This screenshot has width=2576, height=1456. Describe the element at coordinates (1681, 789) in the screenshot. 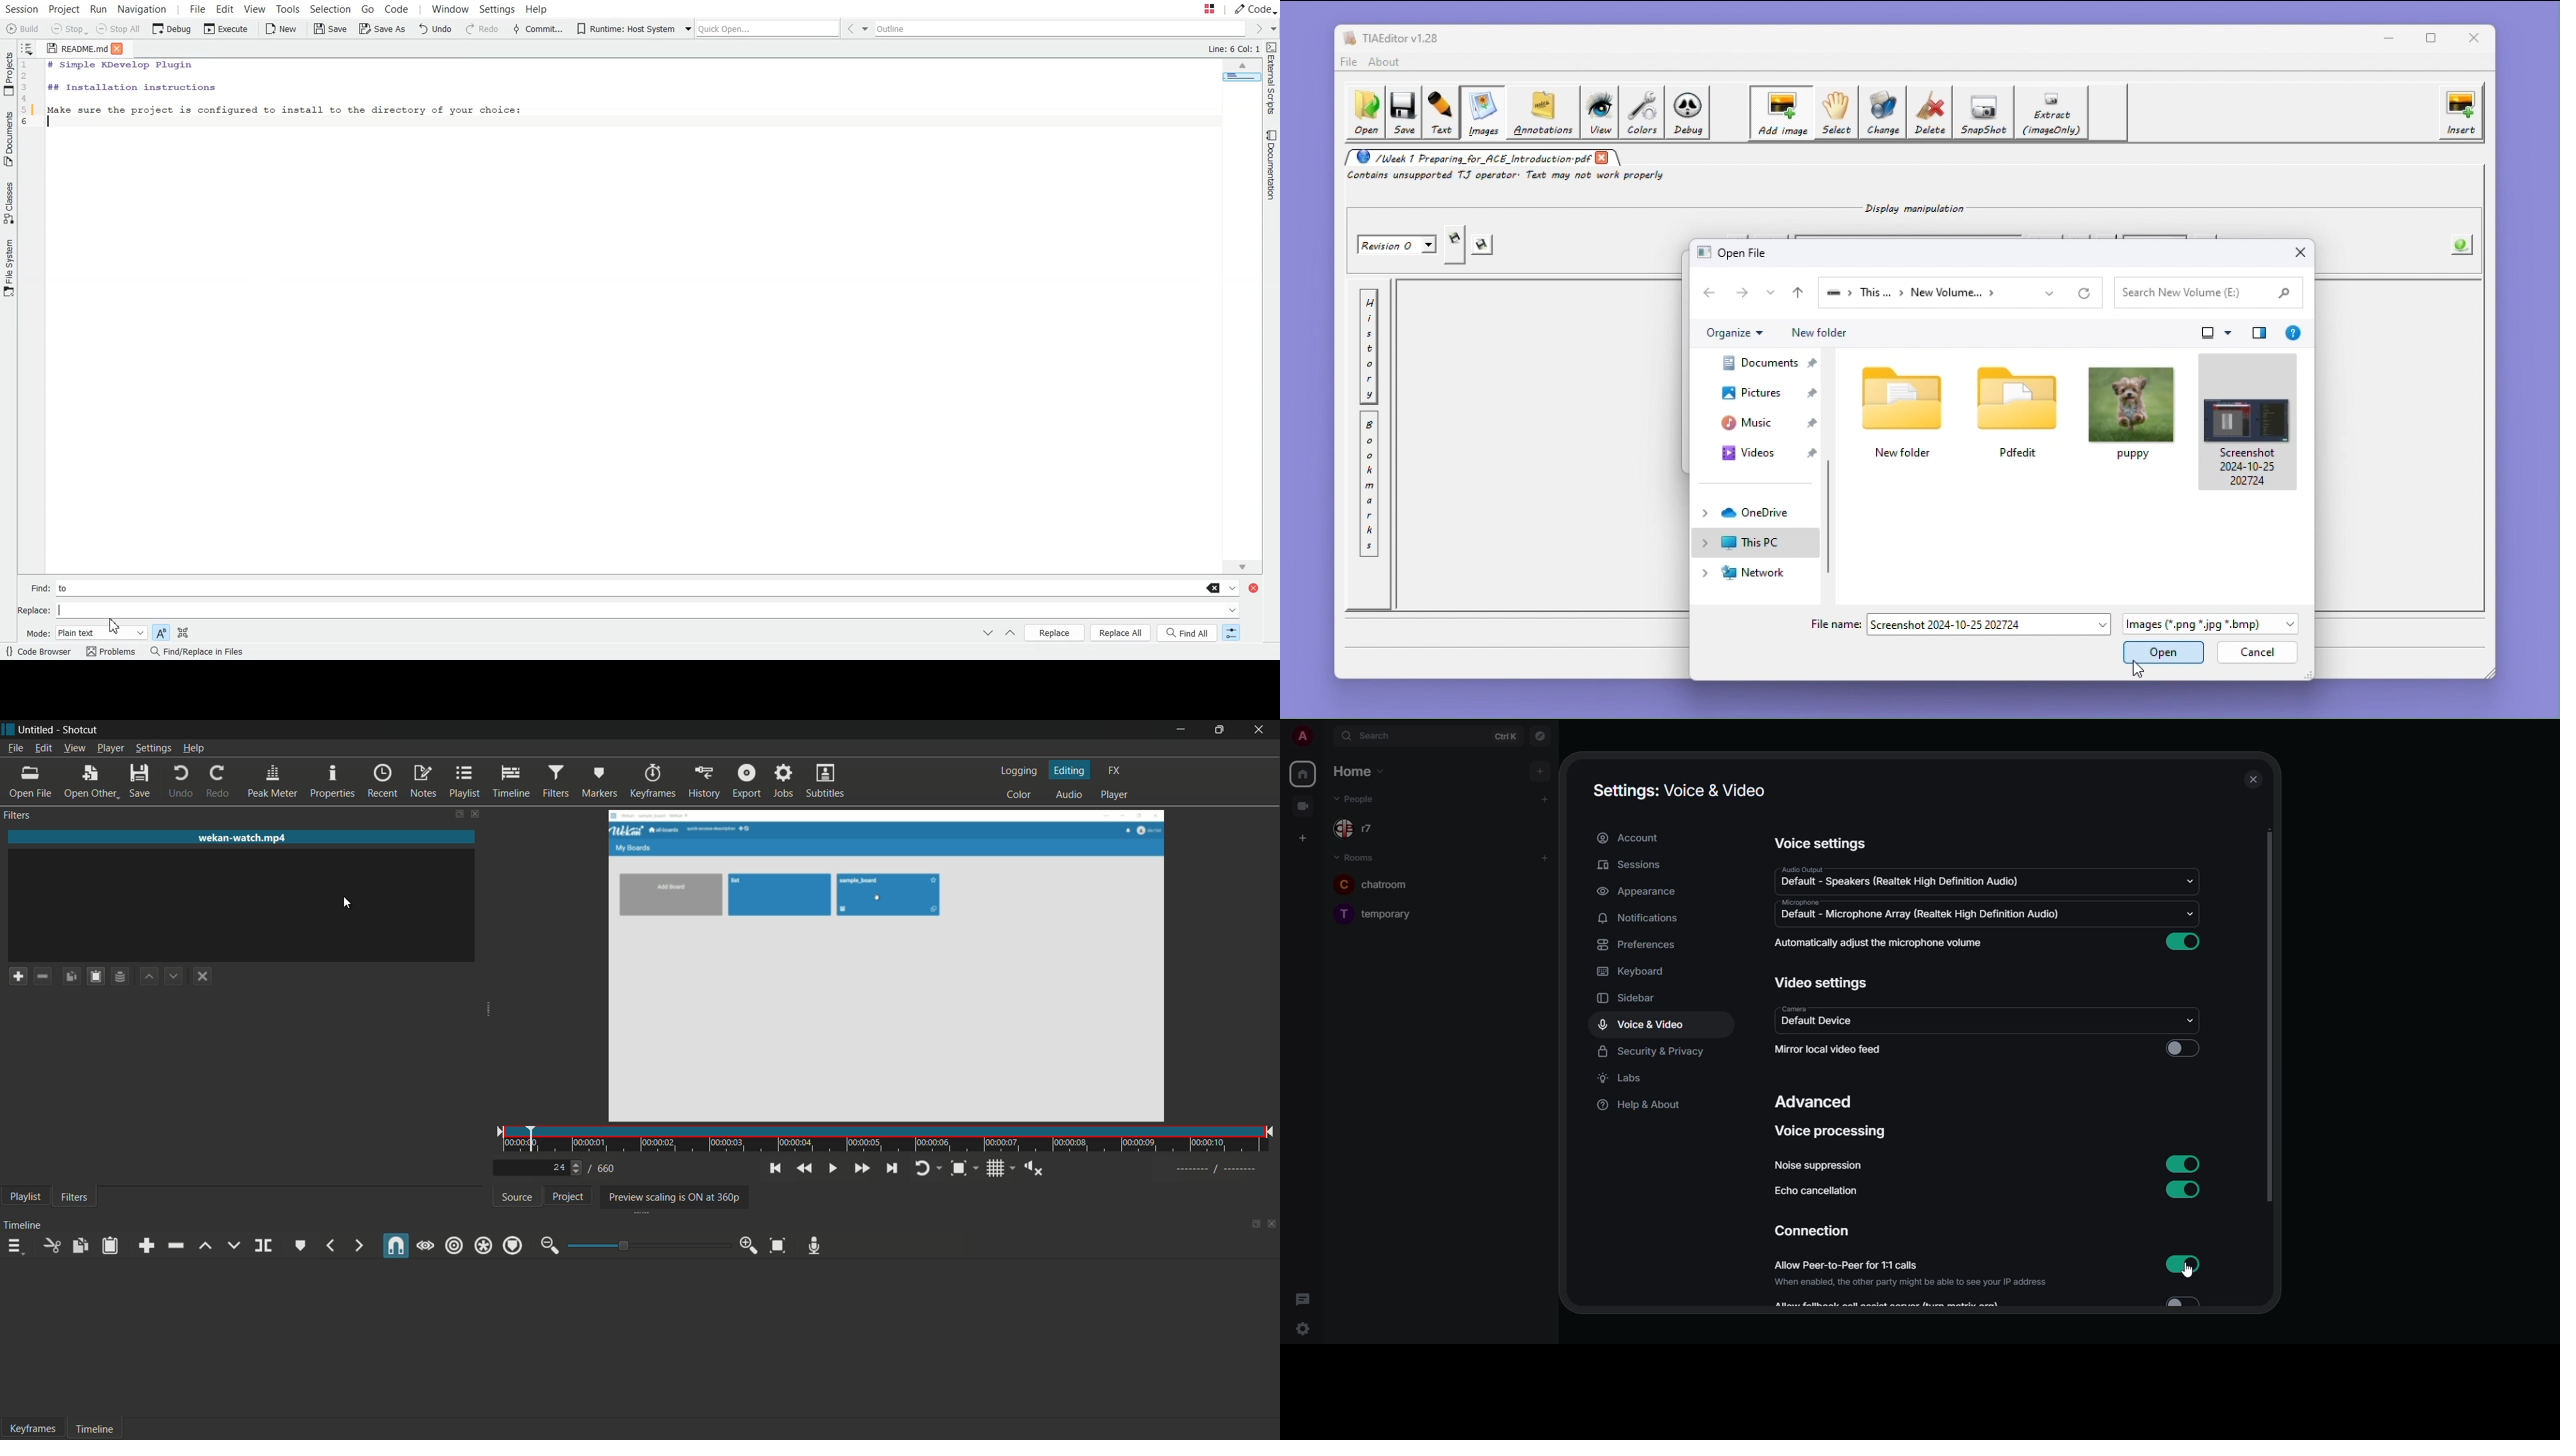

I see `settings voice & video` at that location.